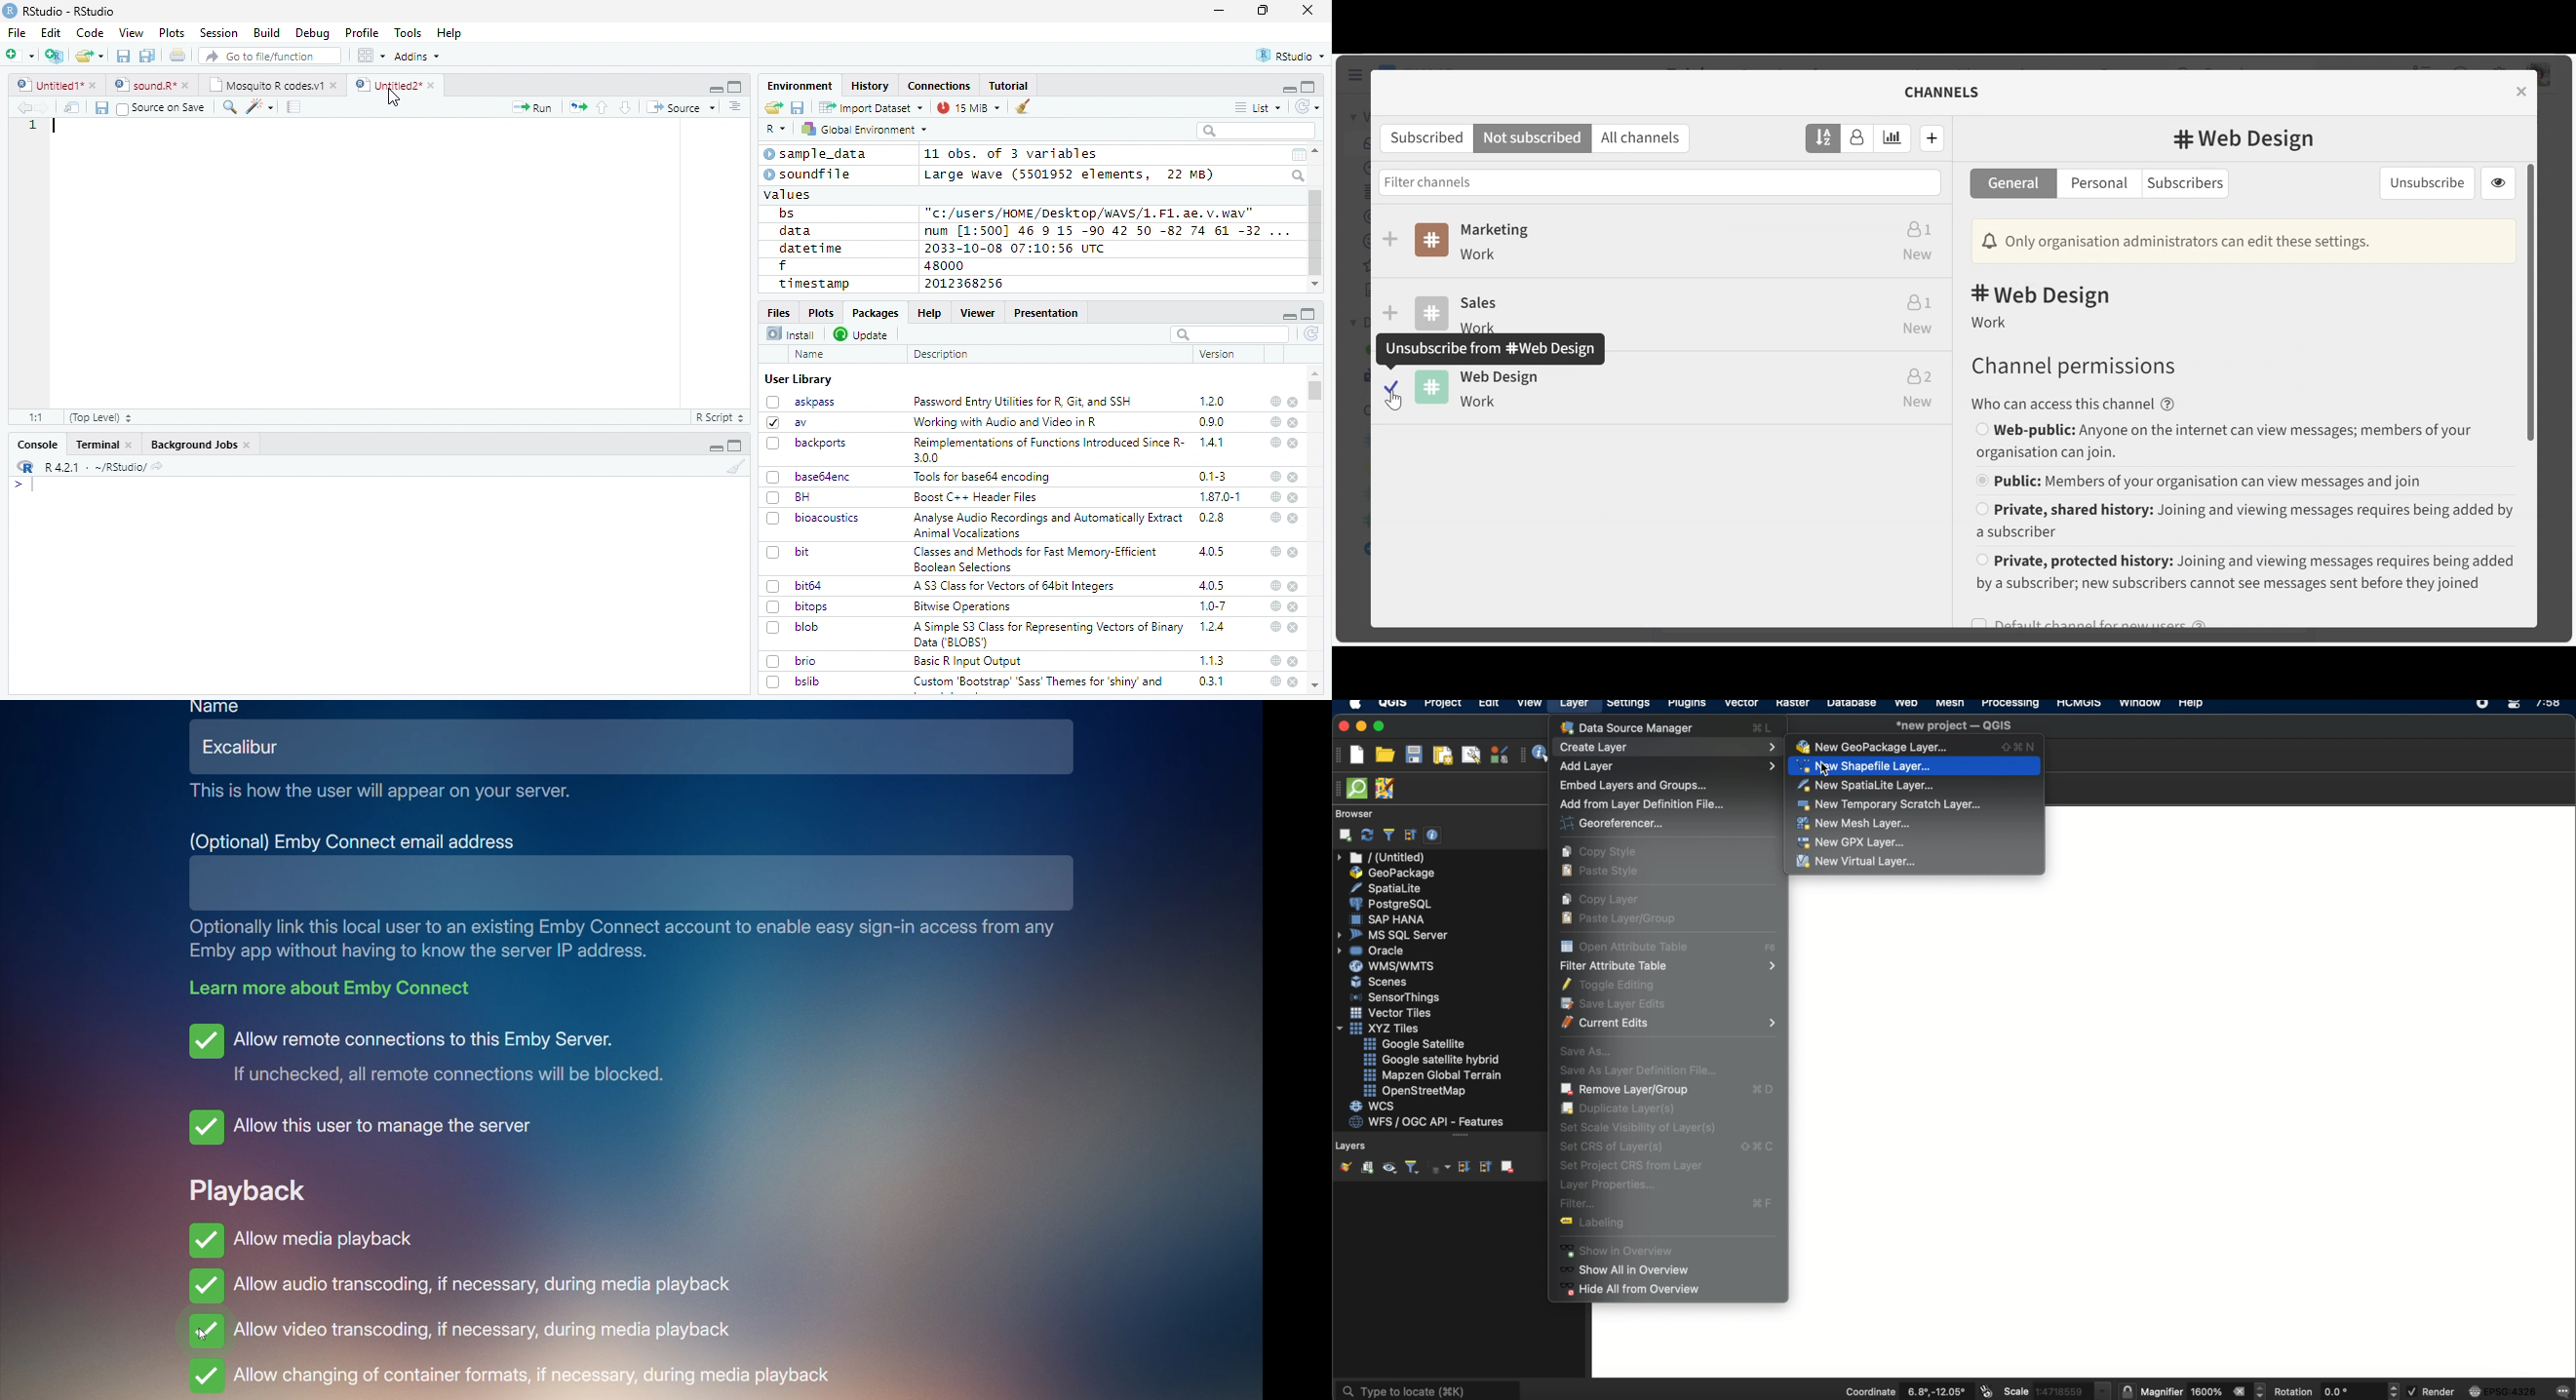 The image size is (2576, 1400). I want to click on Channel permissions, so click(2071, 368).